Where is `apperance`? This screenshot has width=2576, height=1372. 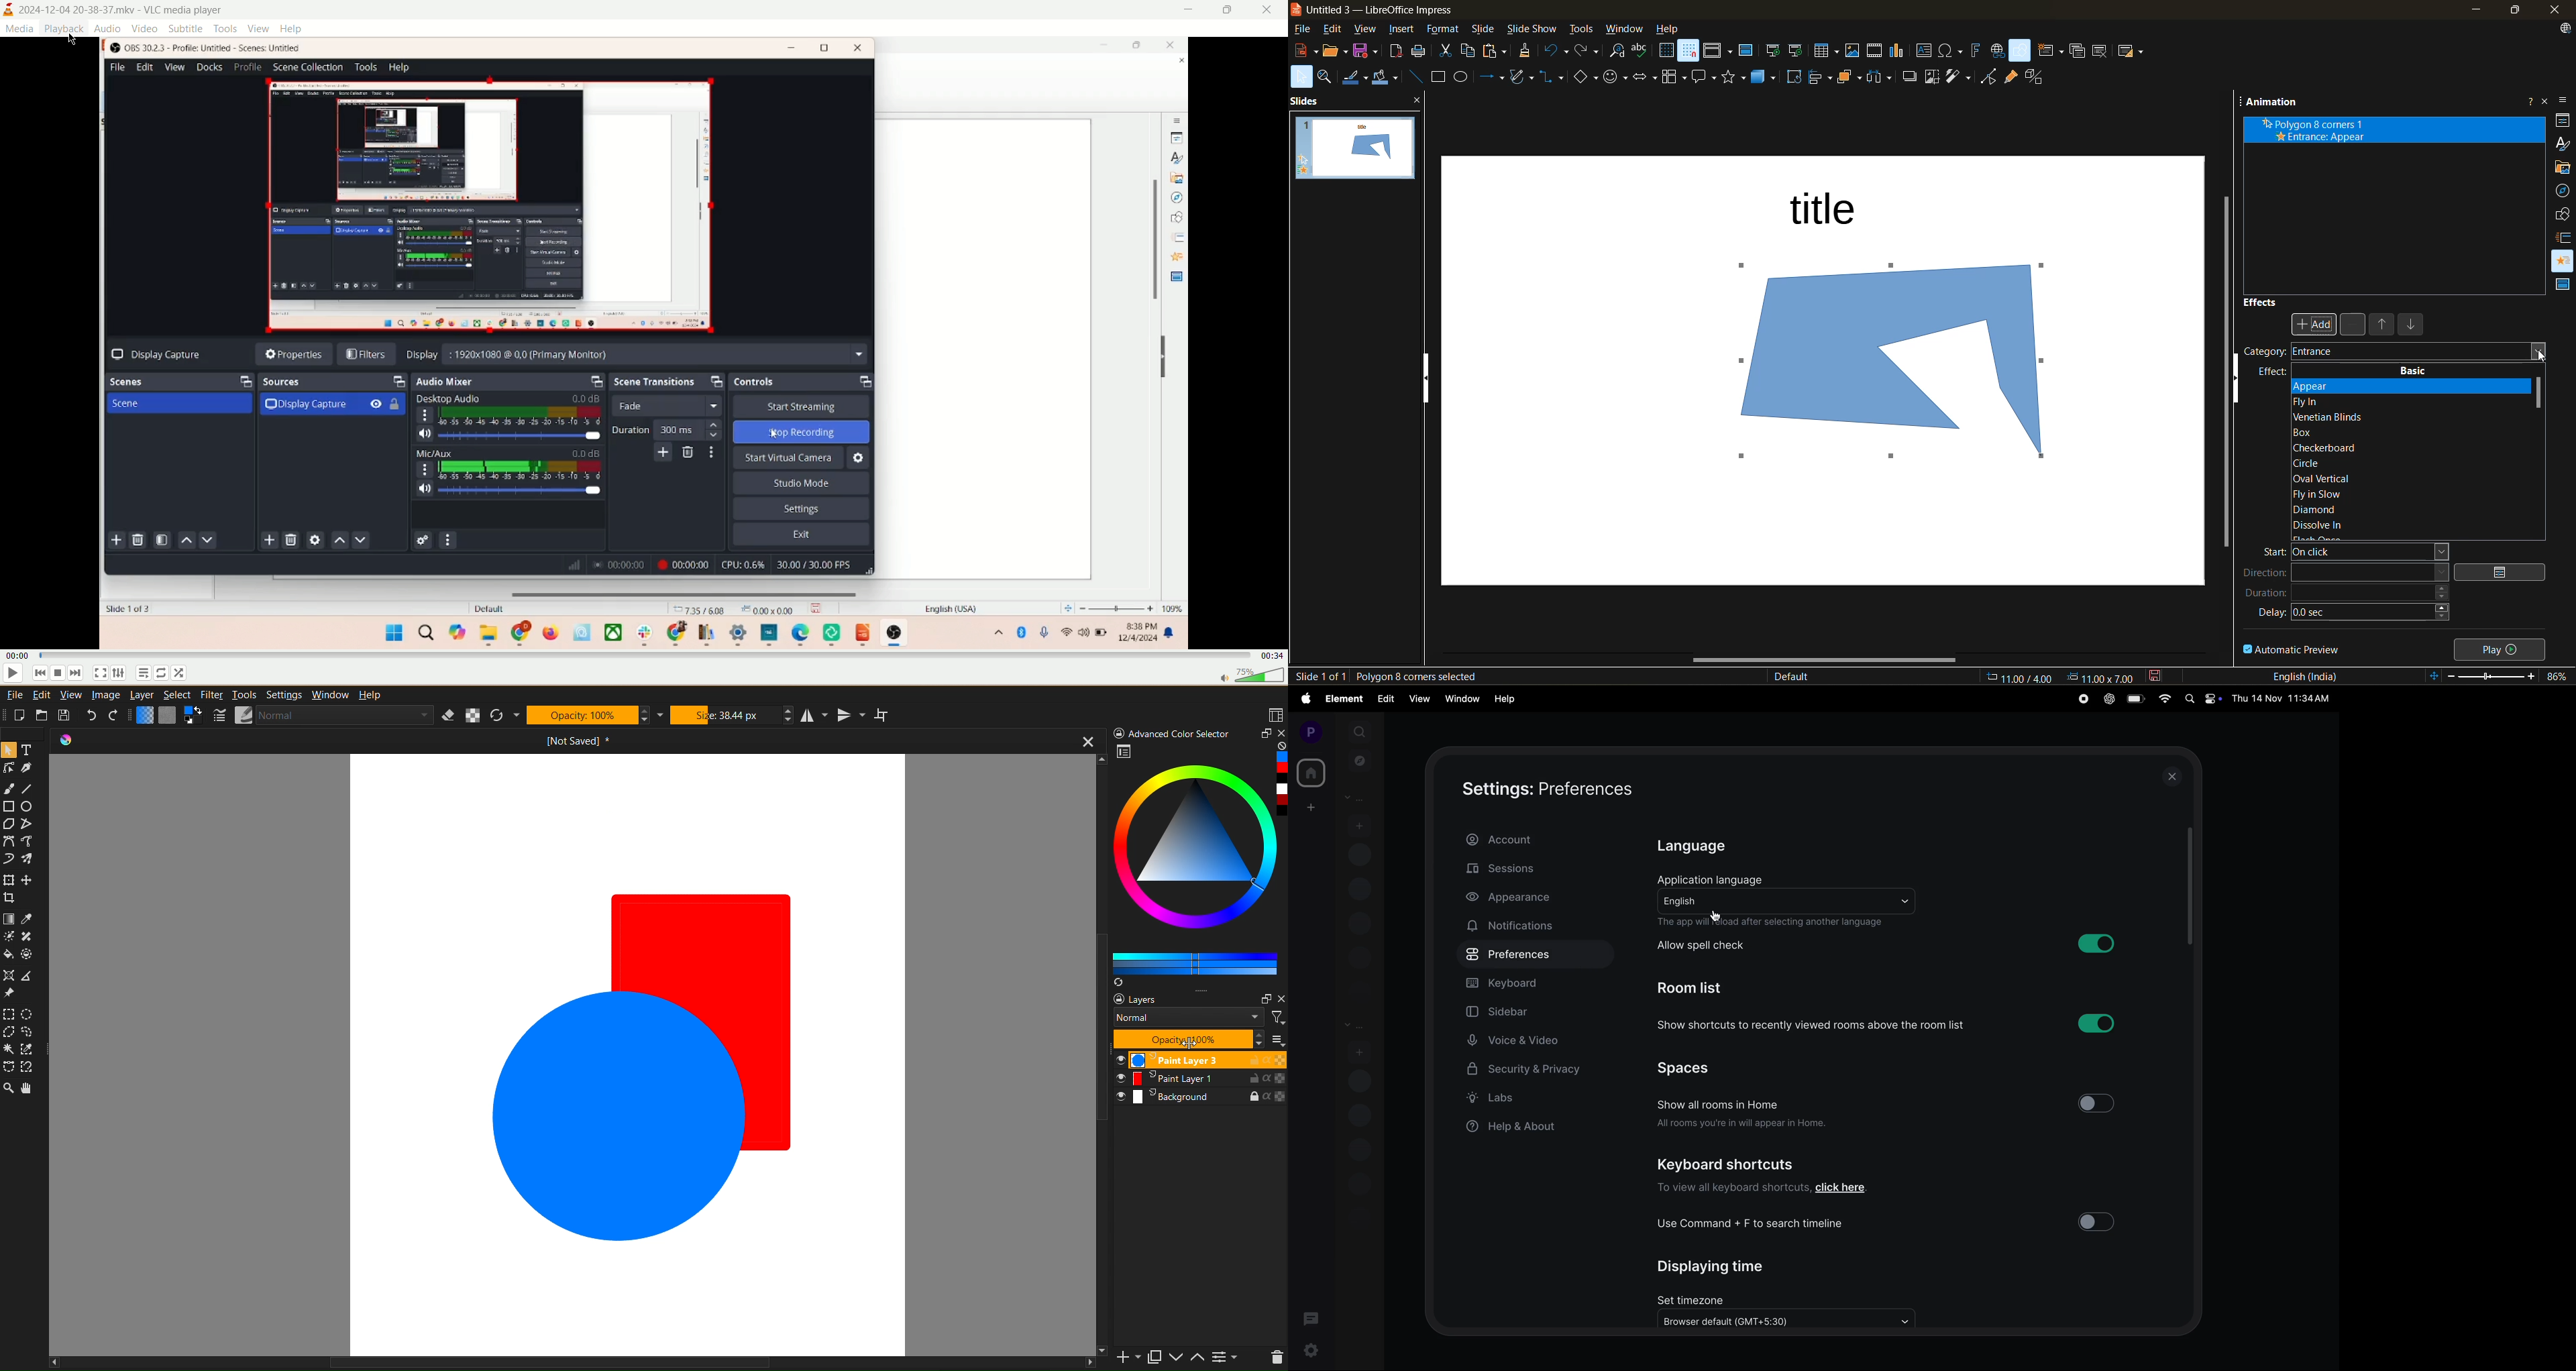 apperance is located at coordinates (1531, 900).